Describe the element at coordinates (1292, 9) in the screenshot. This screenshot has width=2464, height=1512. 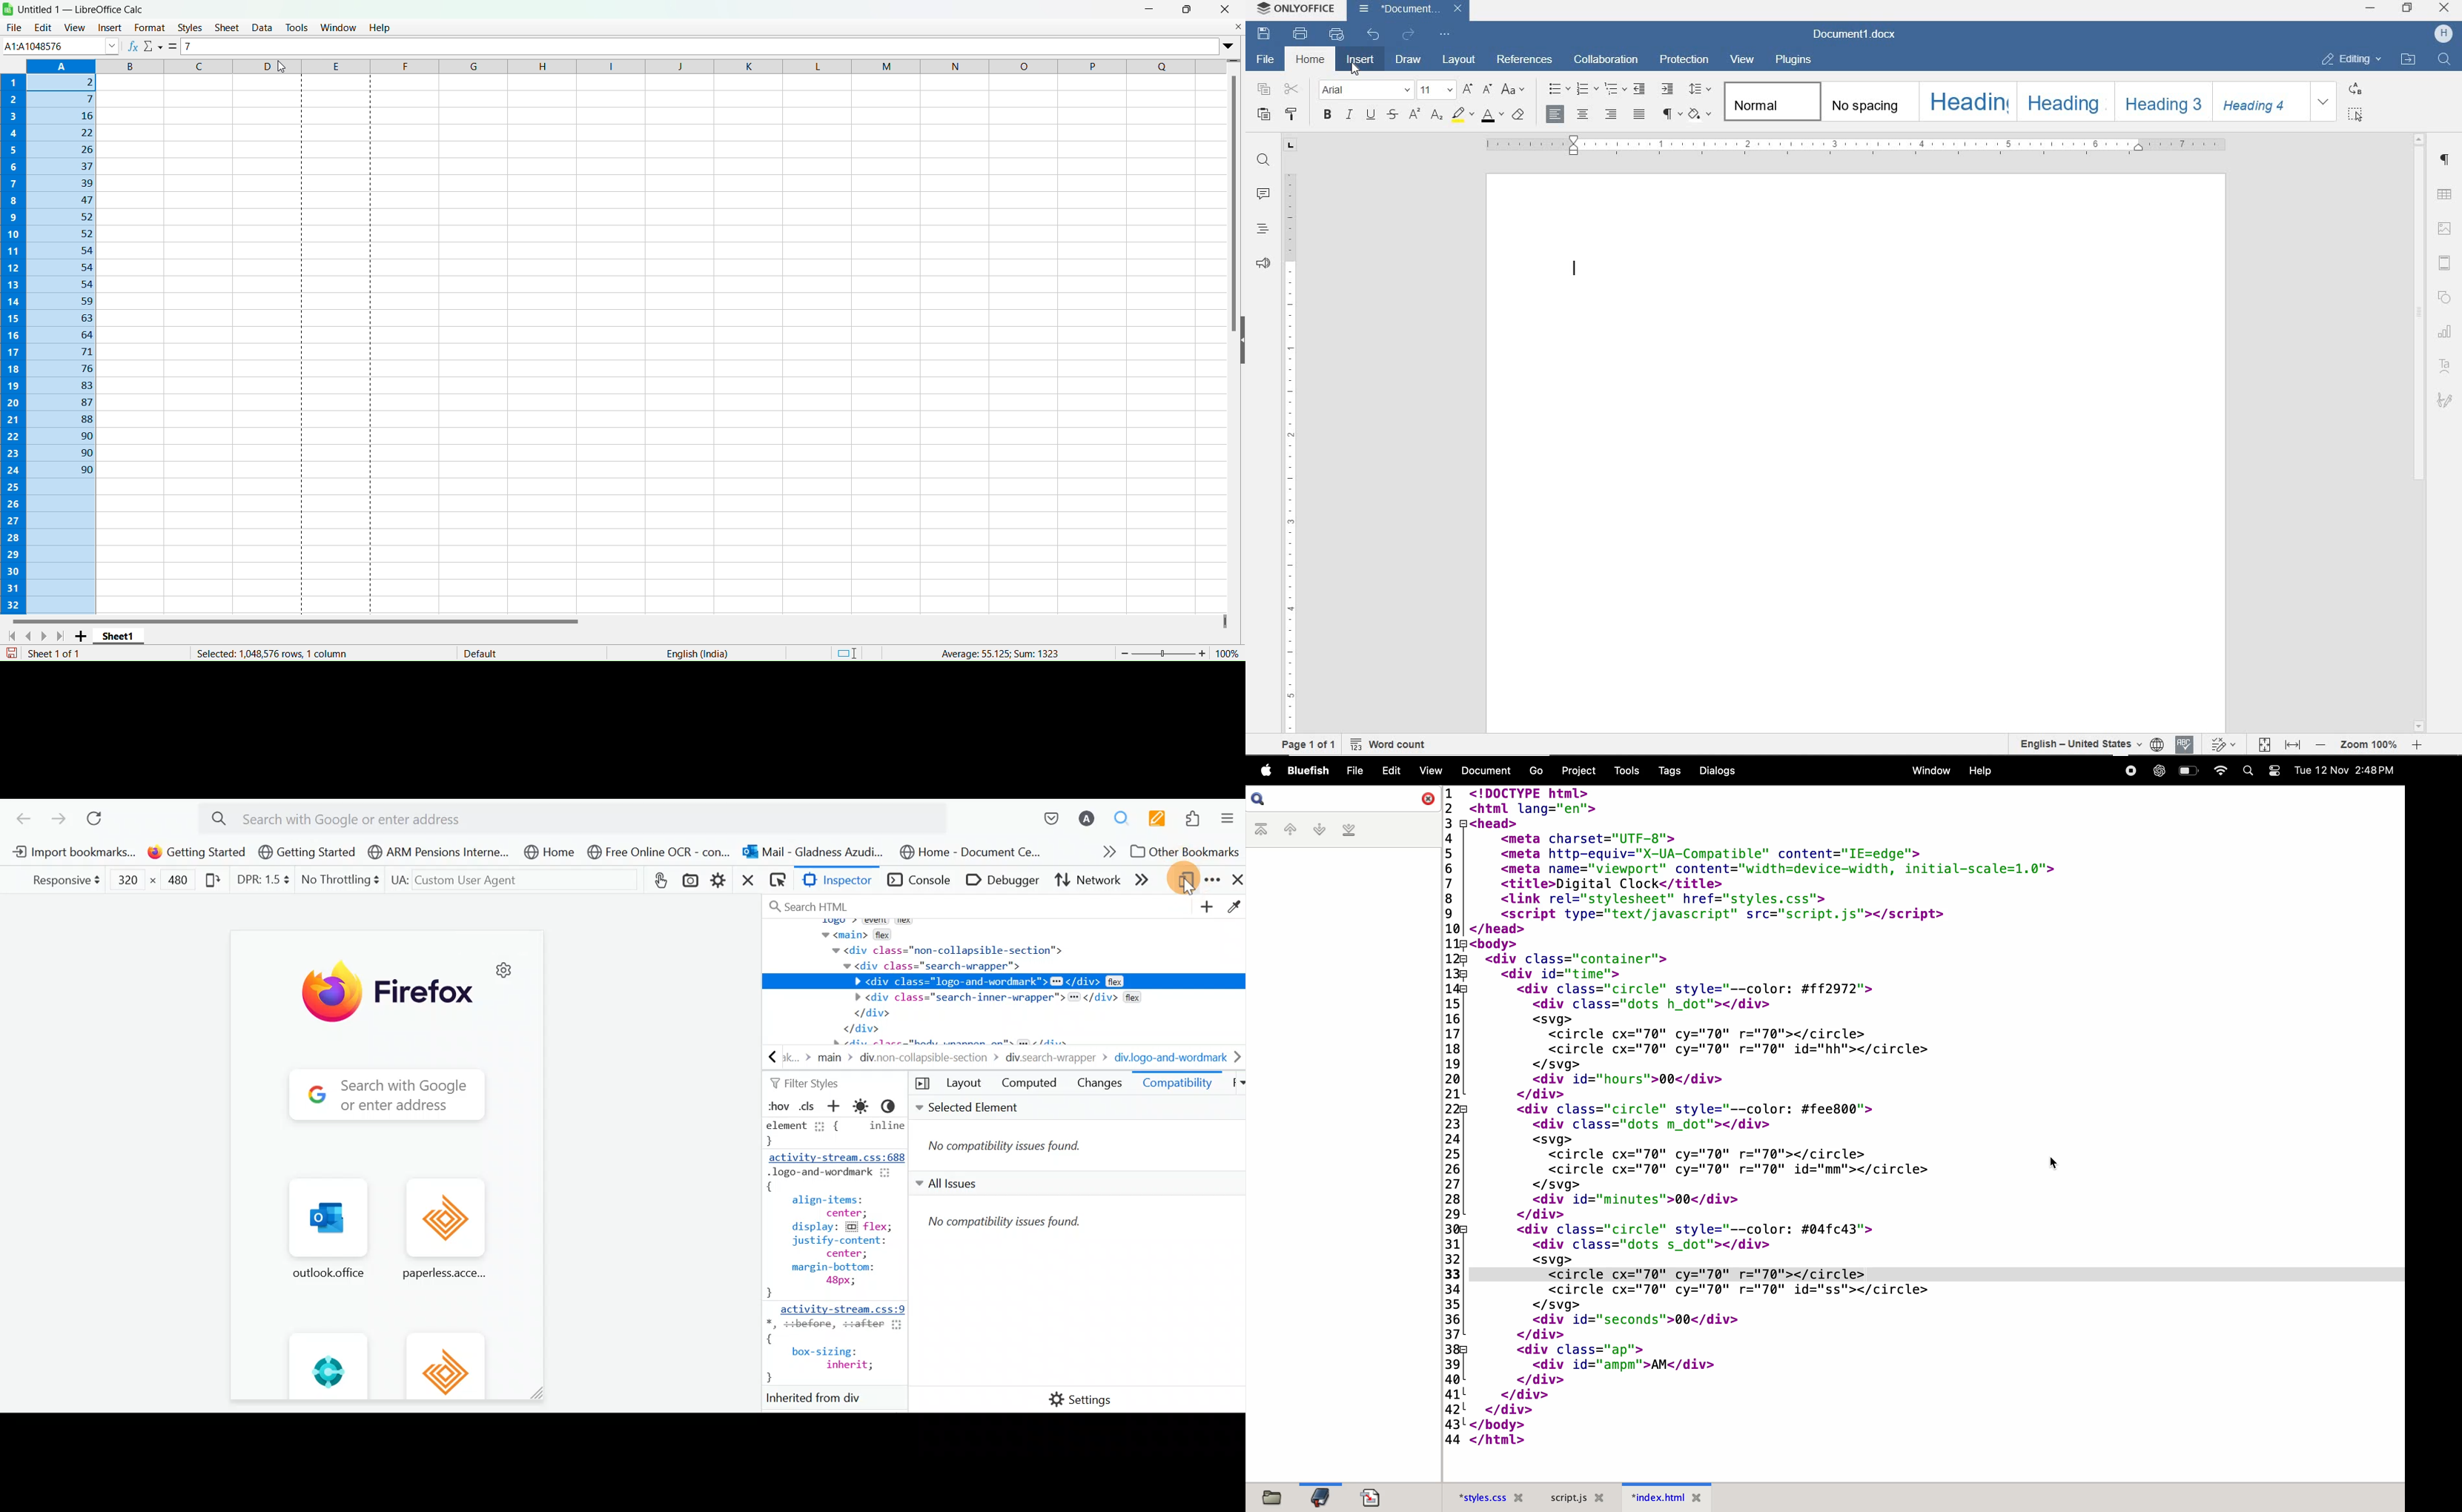
I see `ONLYOFFICE (Application name)` at that location.